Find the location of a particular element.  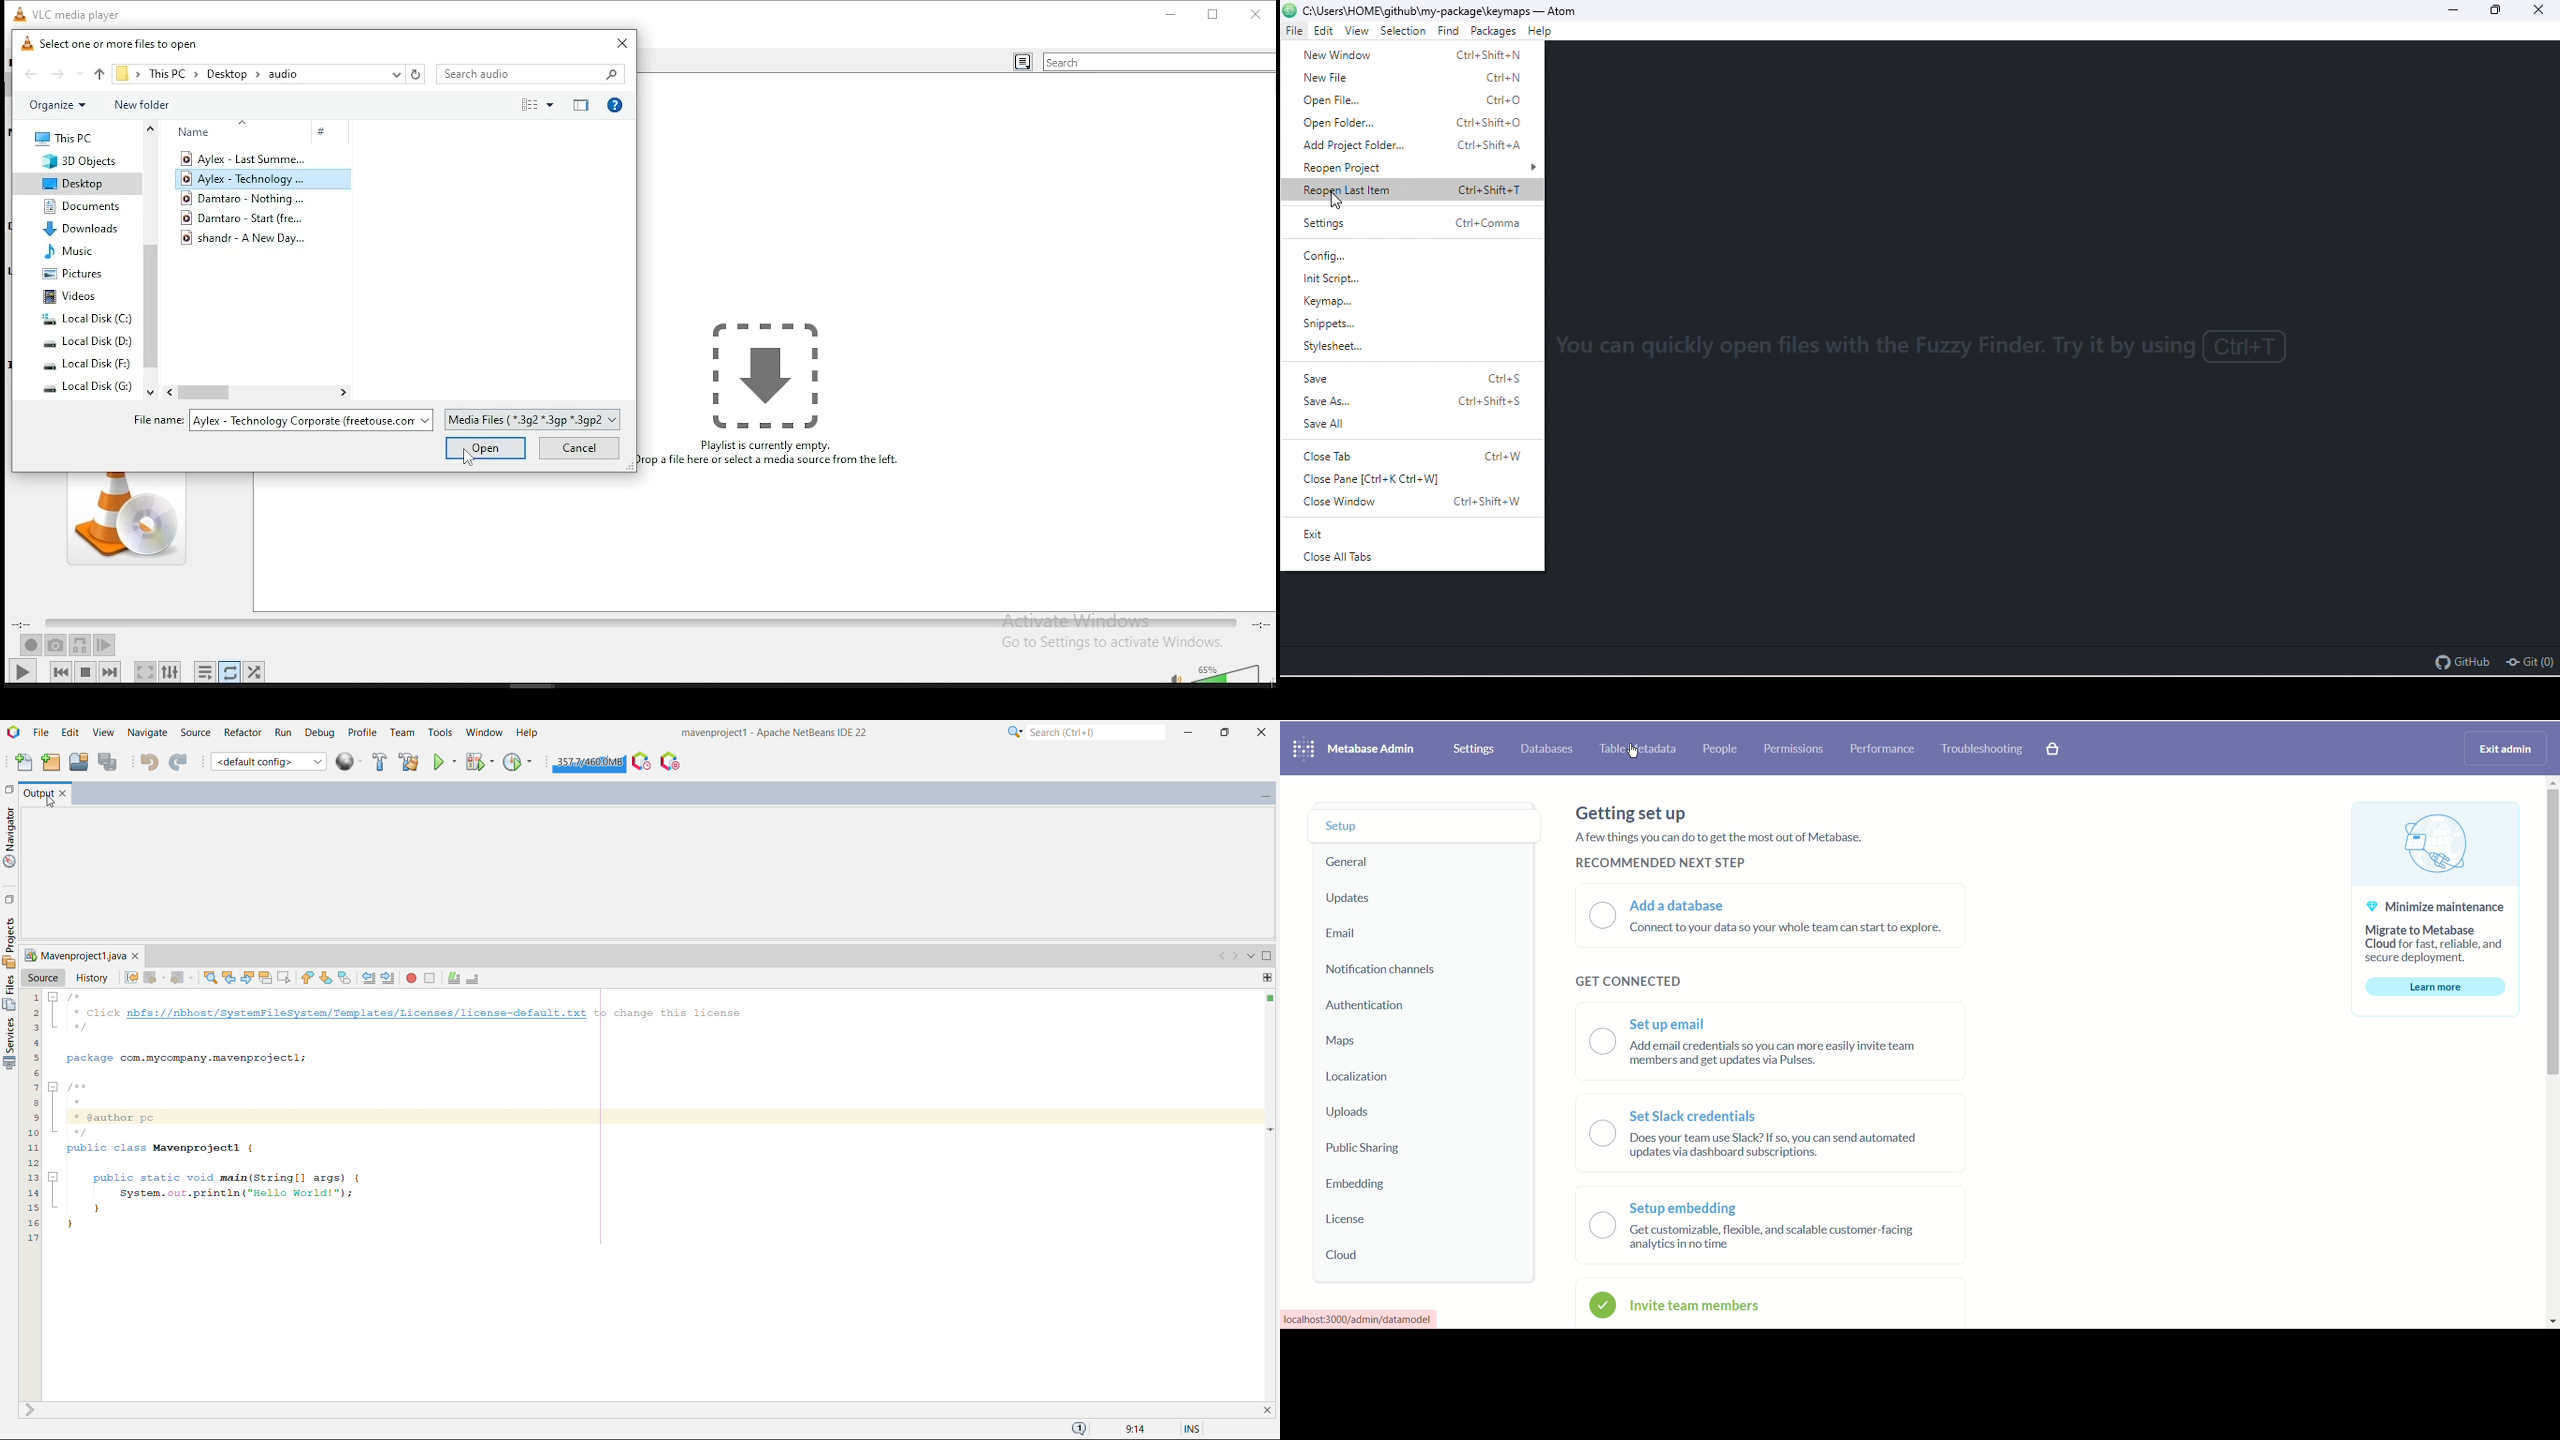

minimize is located at coordinates (2449, 12).